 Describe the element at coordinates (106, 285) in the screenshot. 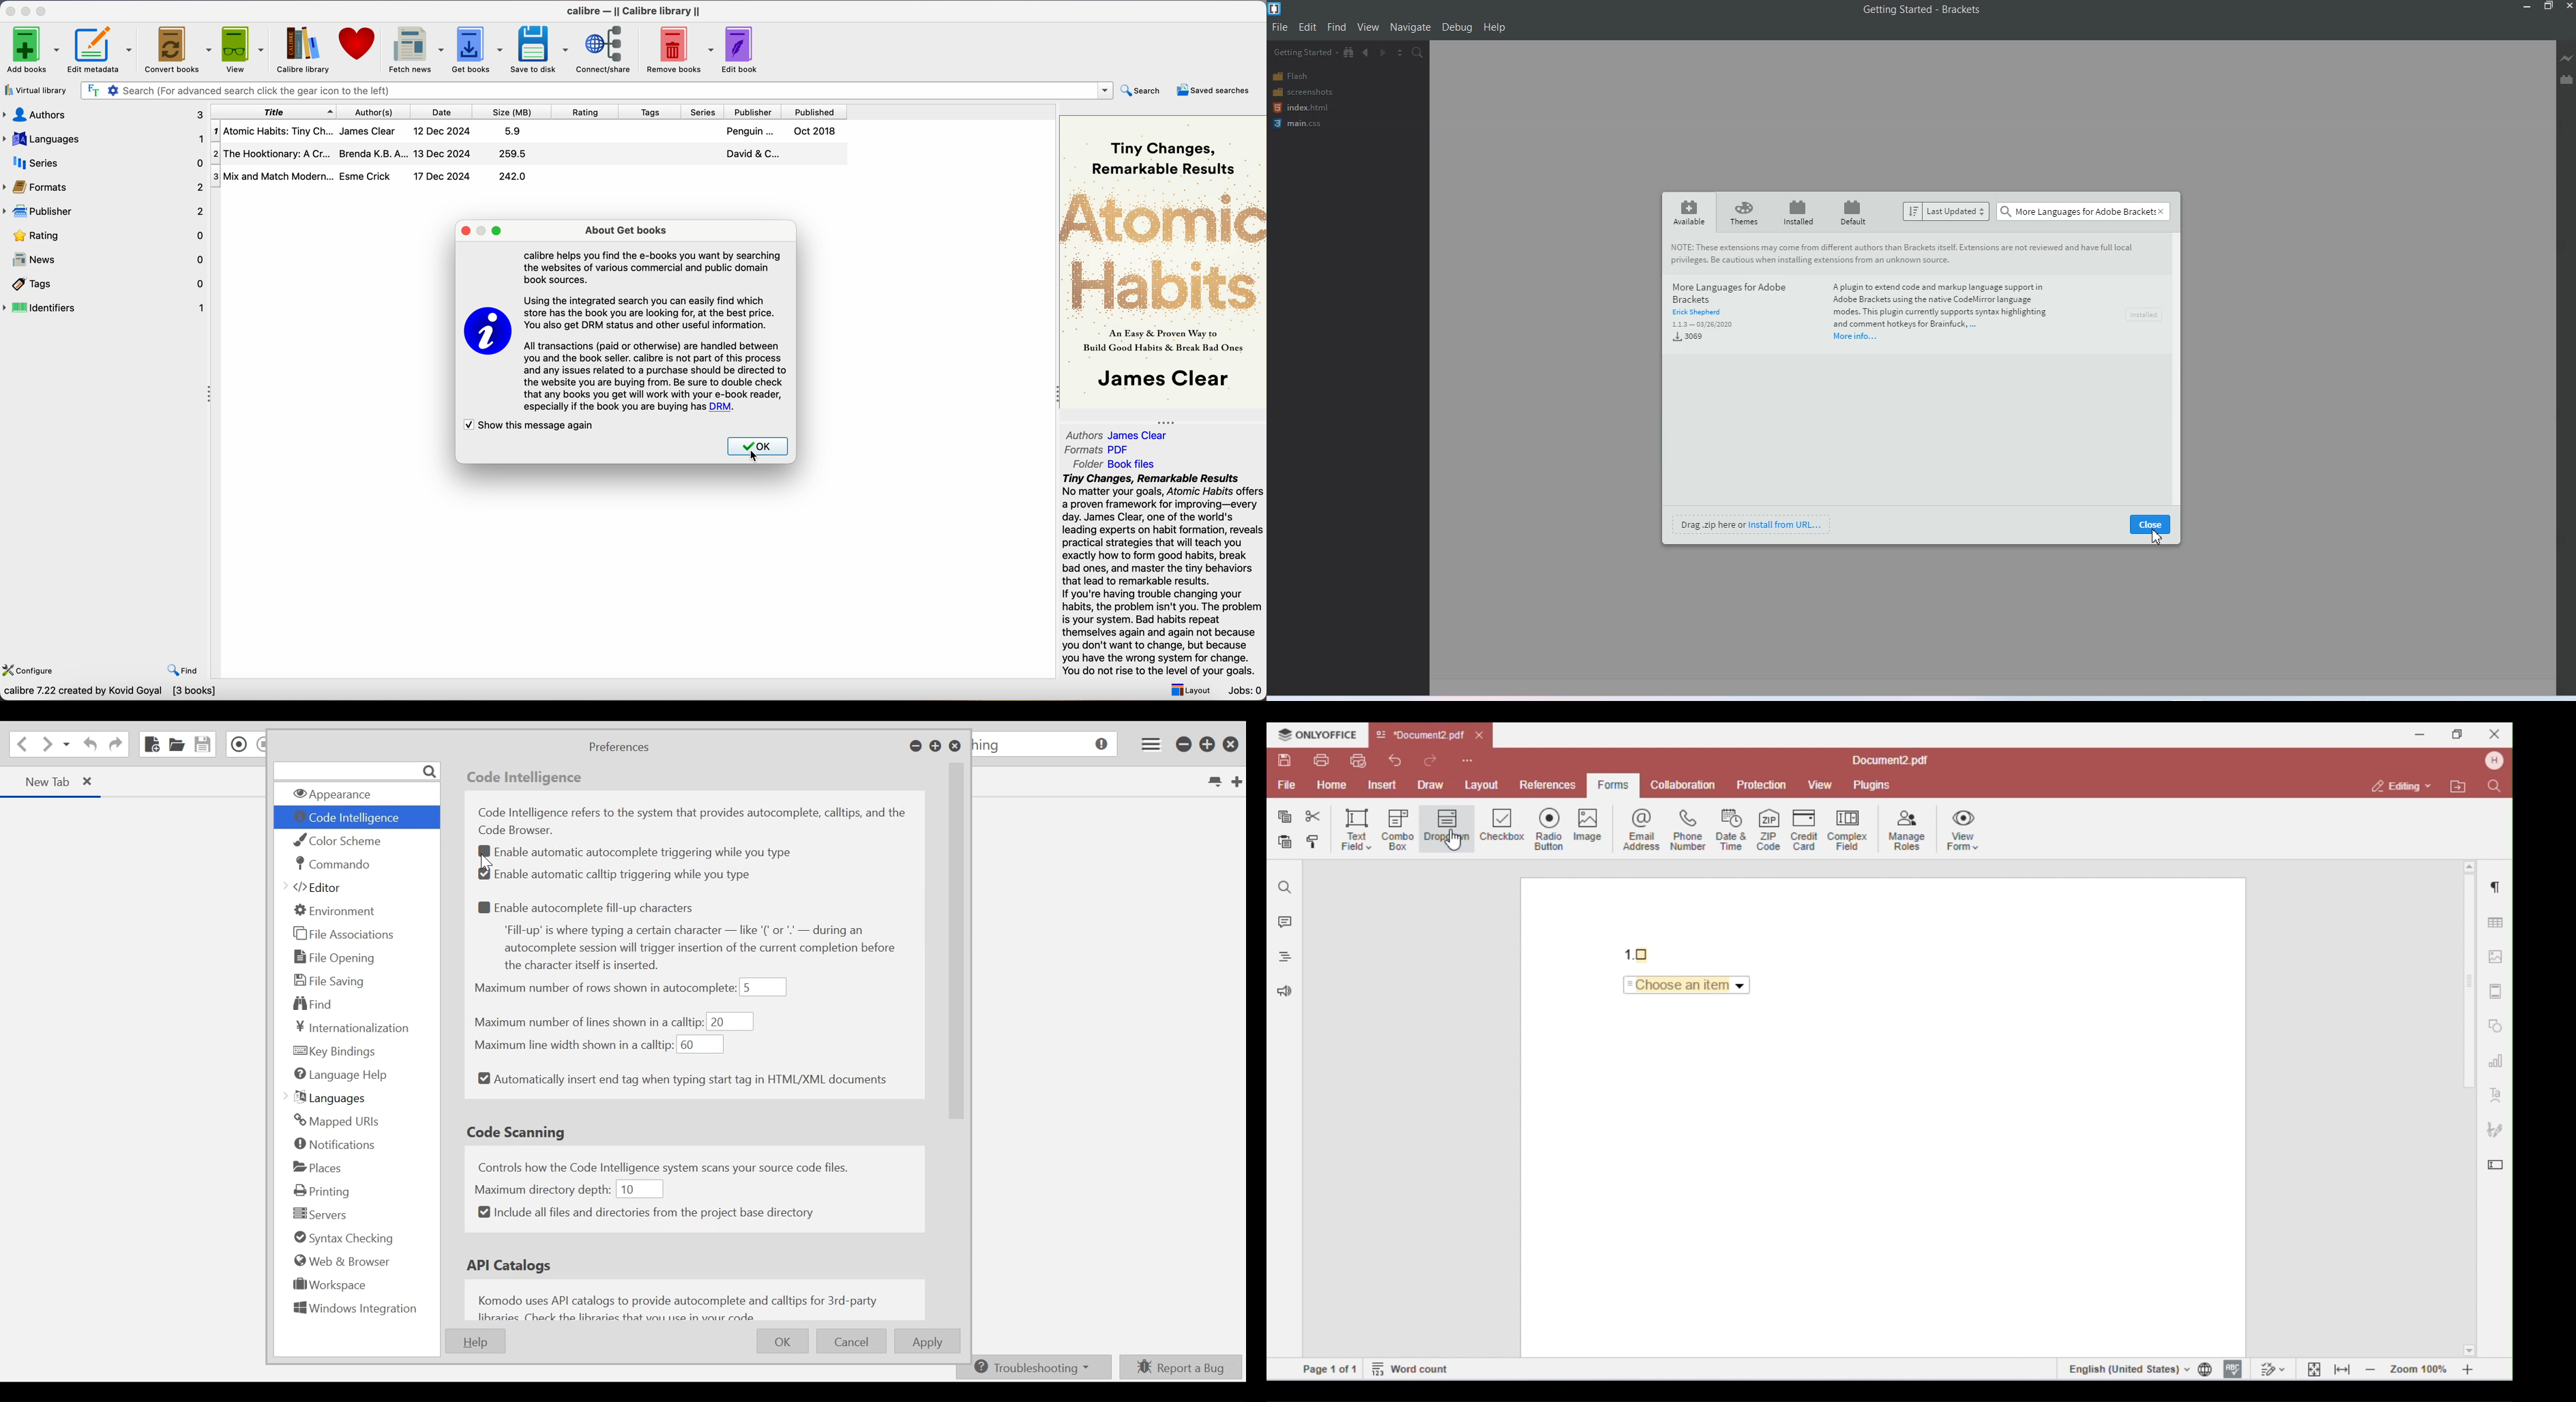

I see `tags` at that location.